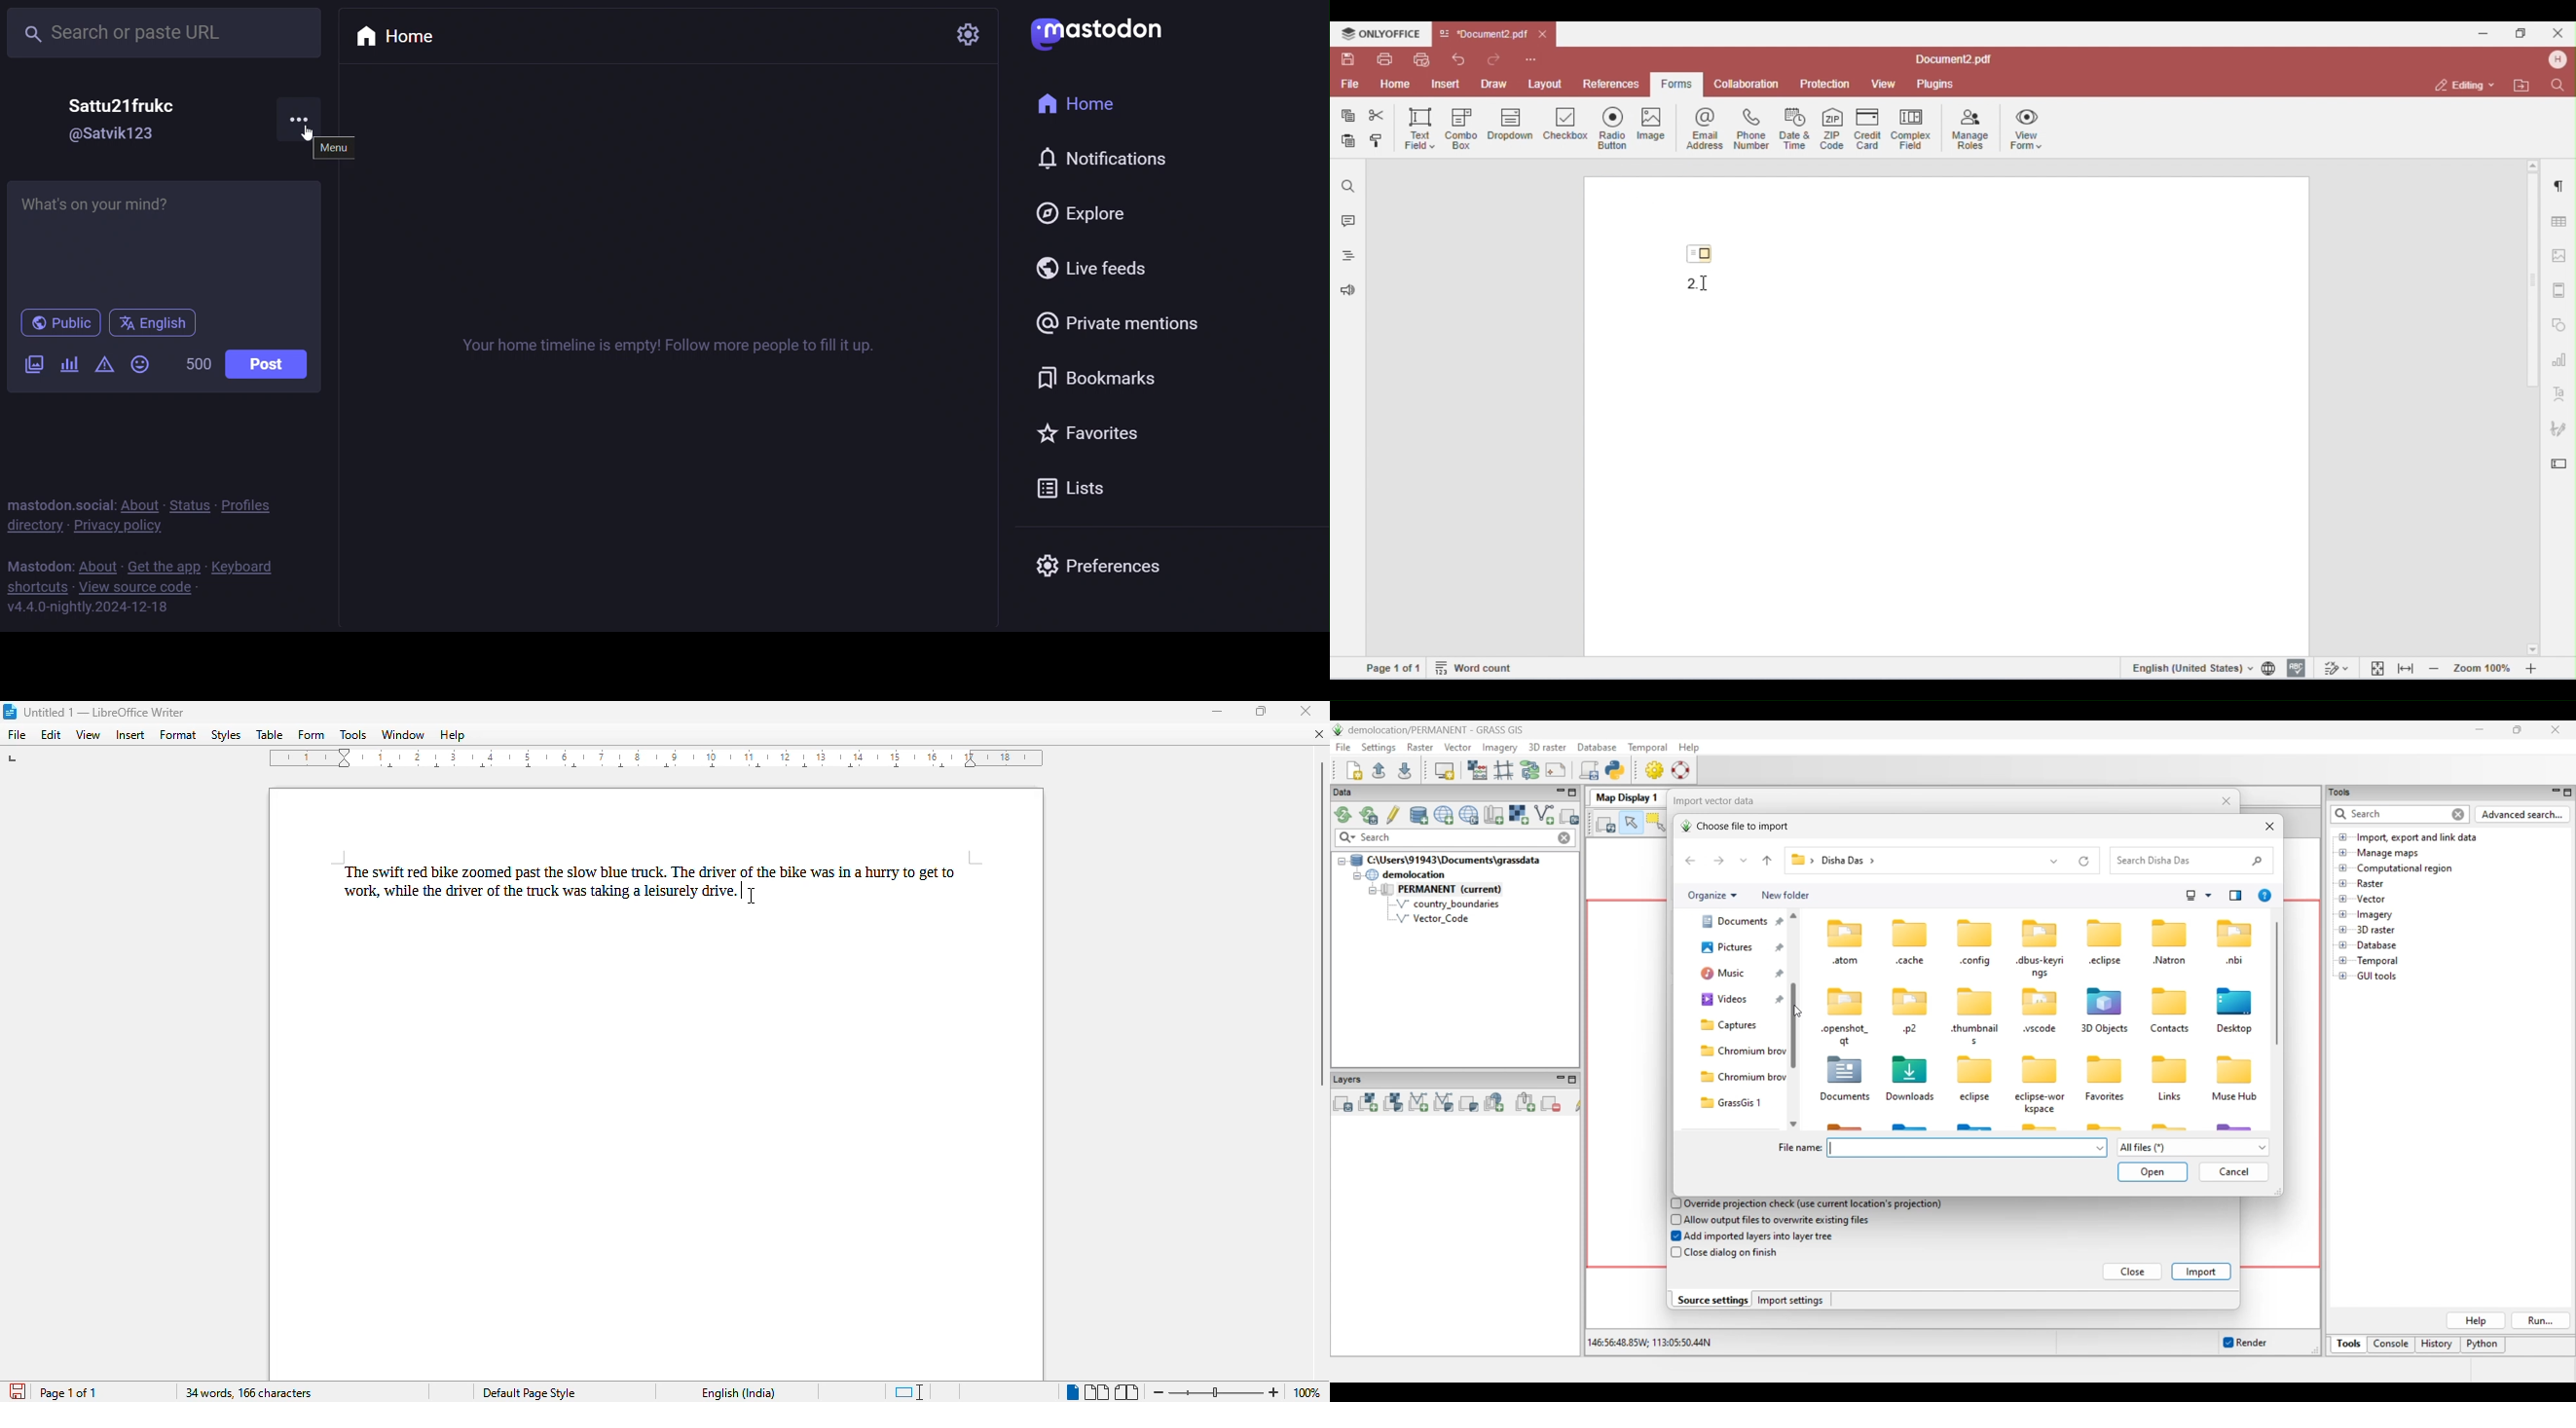 The width and height of the screenshot is (2576, 1428). What do you see at coordinates (70, 367) in the screenshot?
I see `add poll` at bounding box center [70, 367].